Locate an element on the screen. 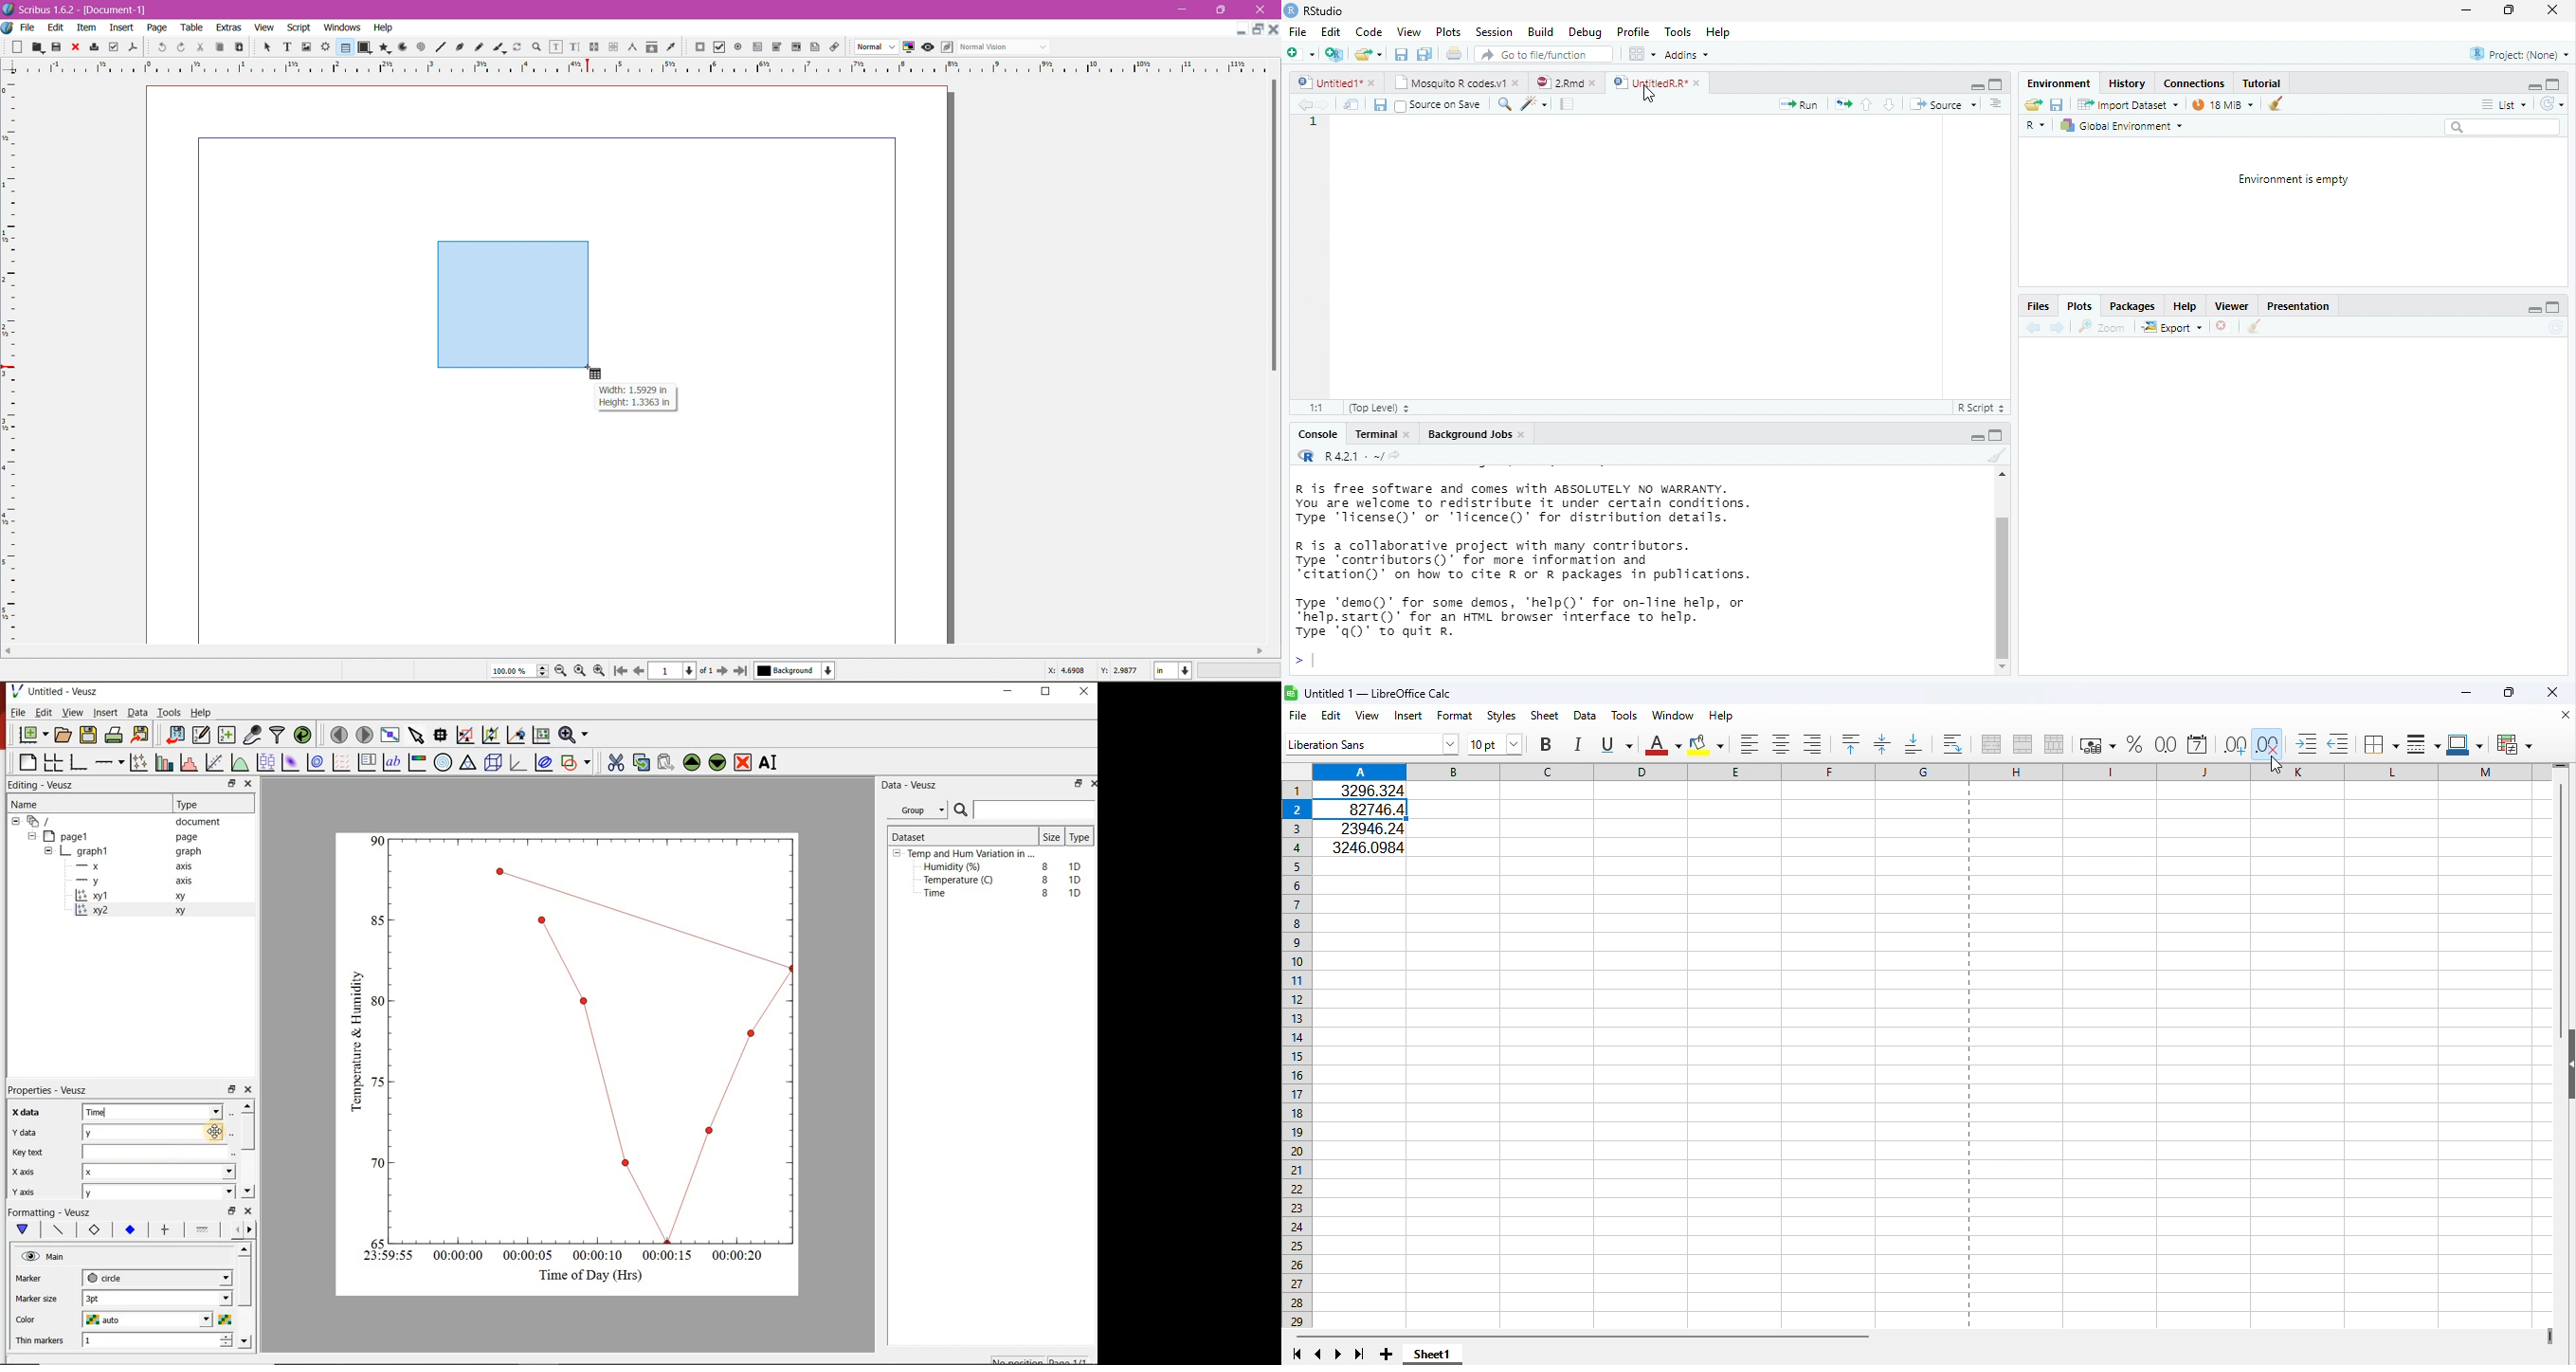 The image size is (2576, 1372). export is located at coordinates (2171, 328).